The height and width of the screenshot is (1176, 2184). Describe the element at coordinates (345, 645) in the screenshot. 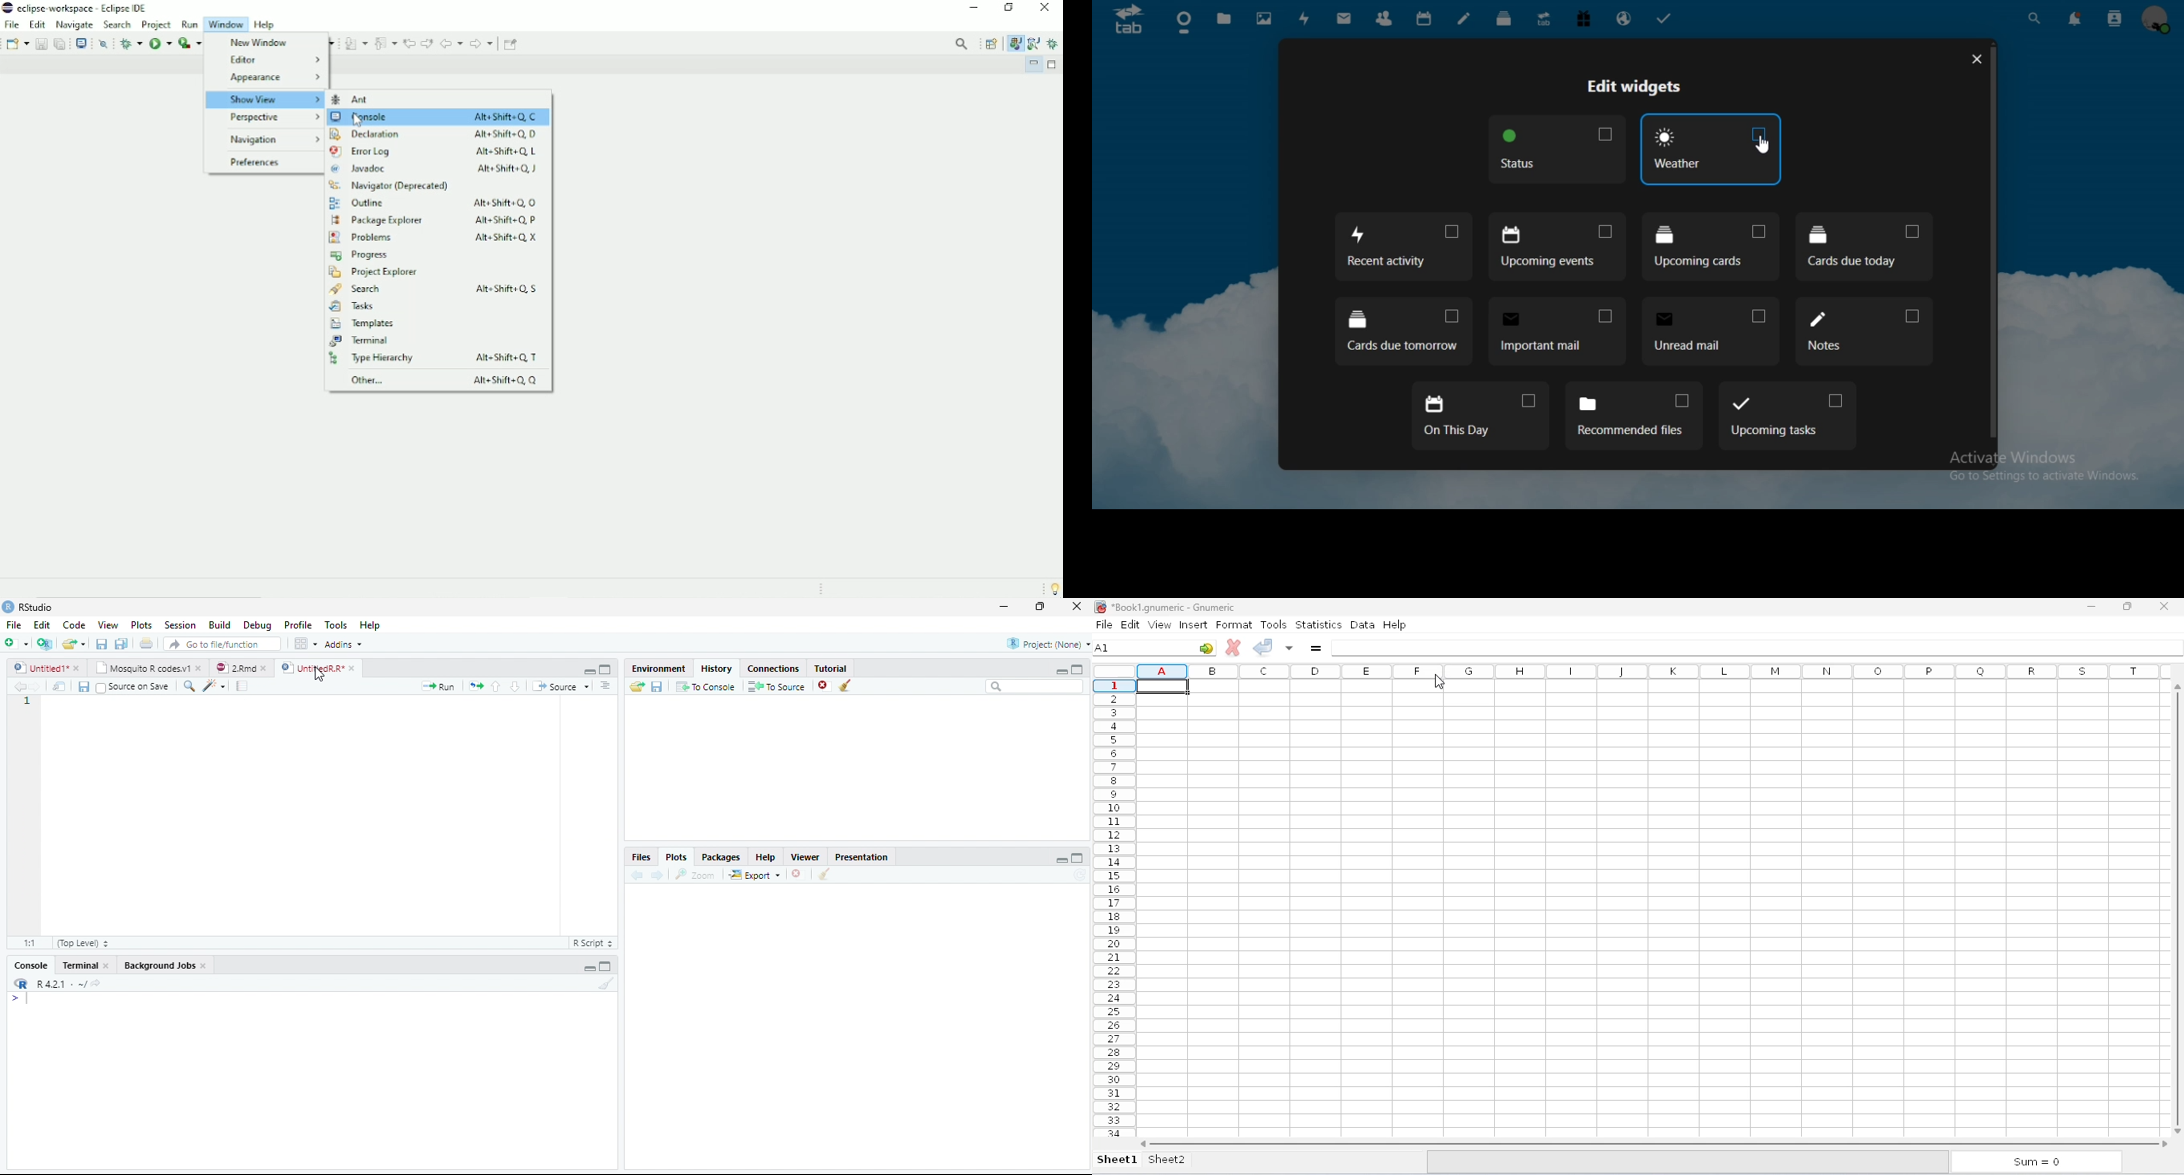

I see `Addins` at that location.